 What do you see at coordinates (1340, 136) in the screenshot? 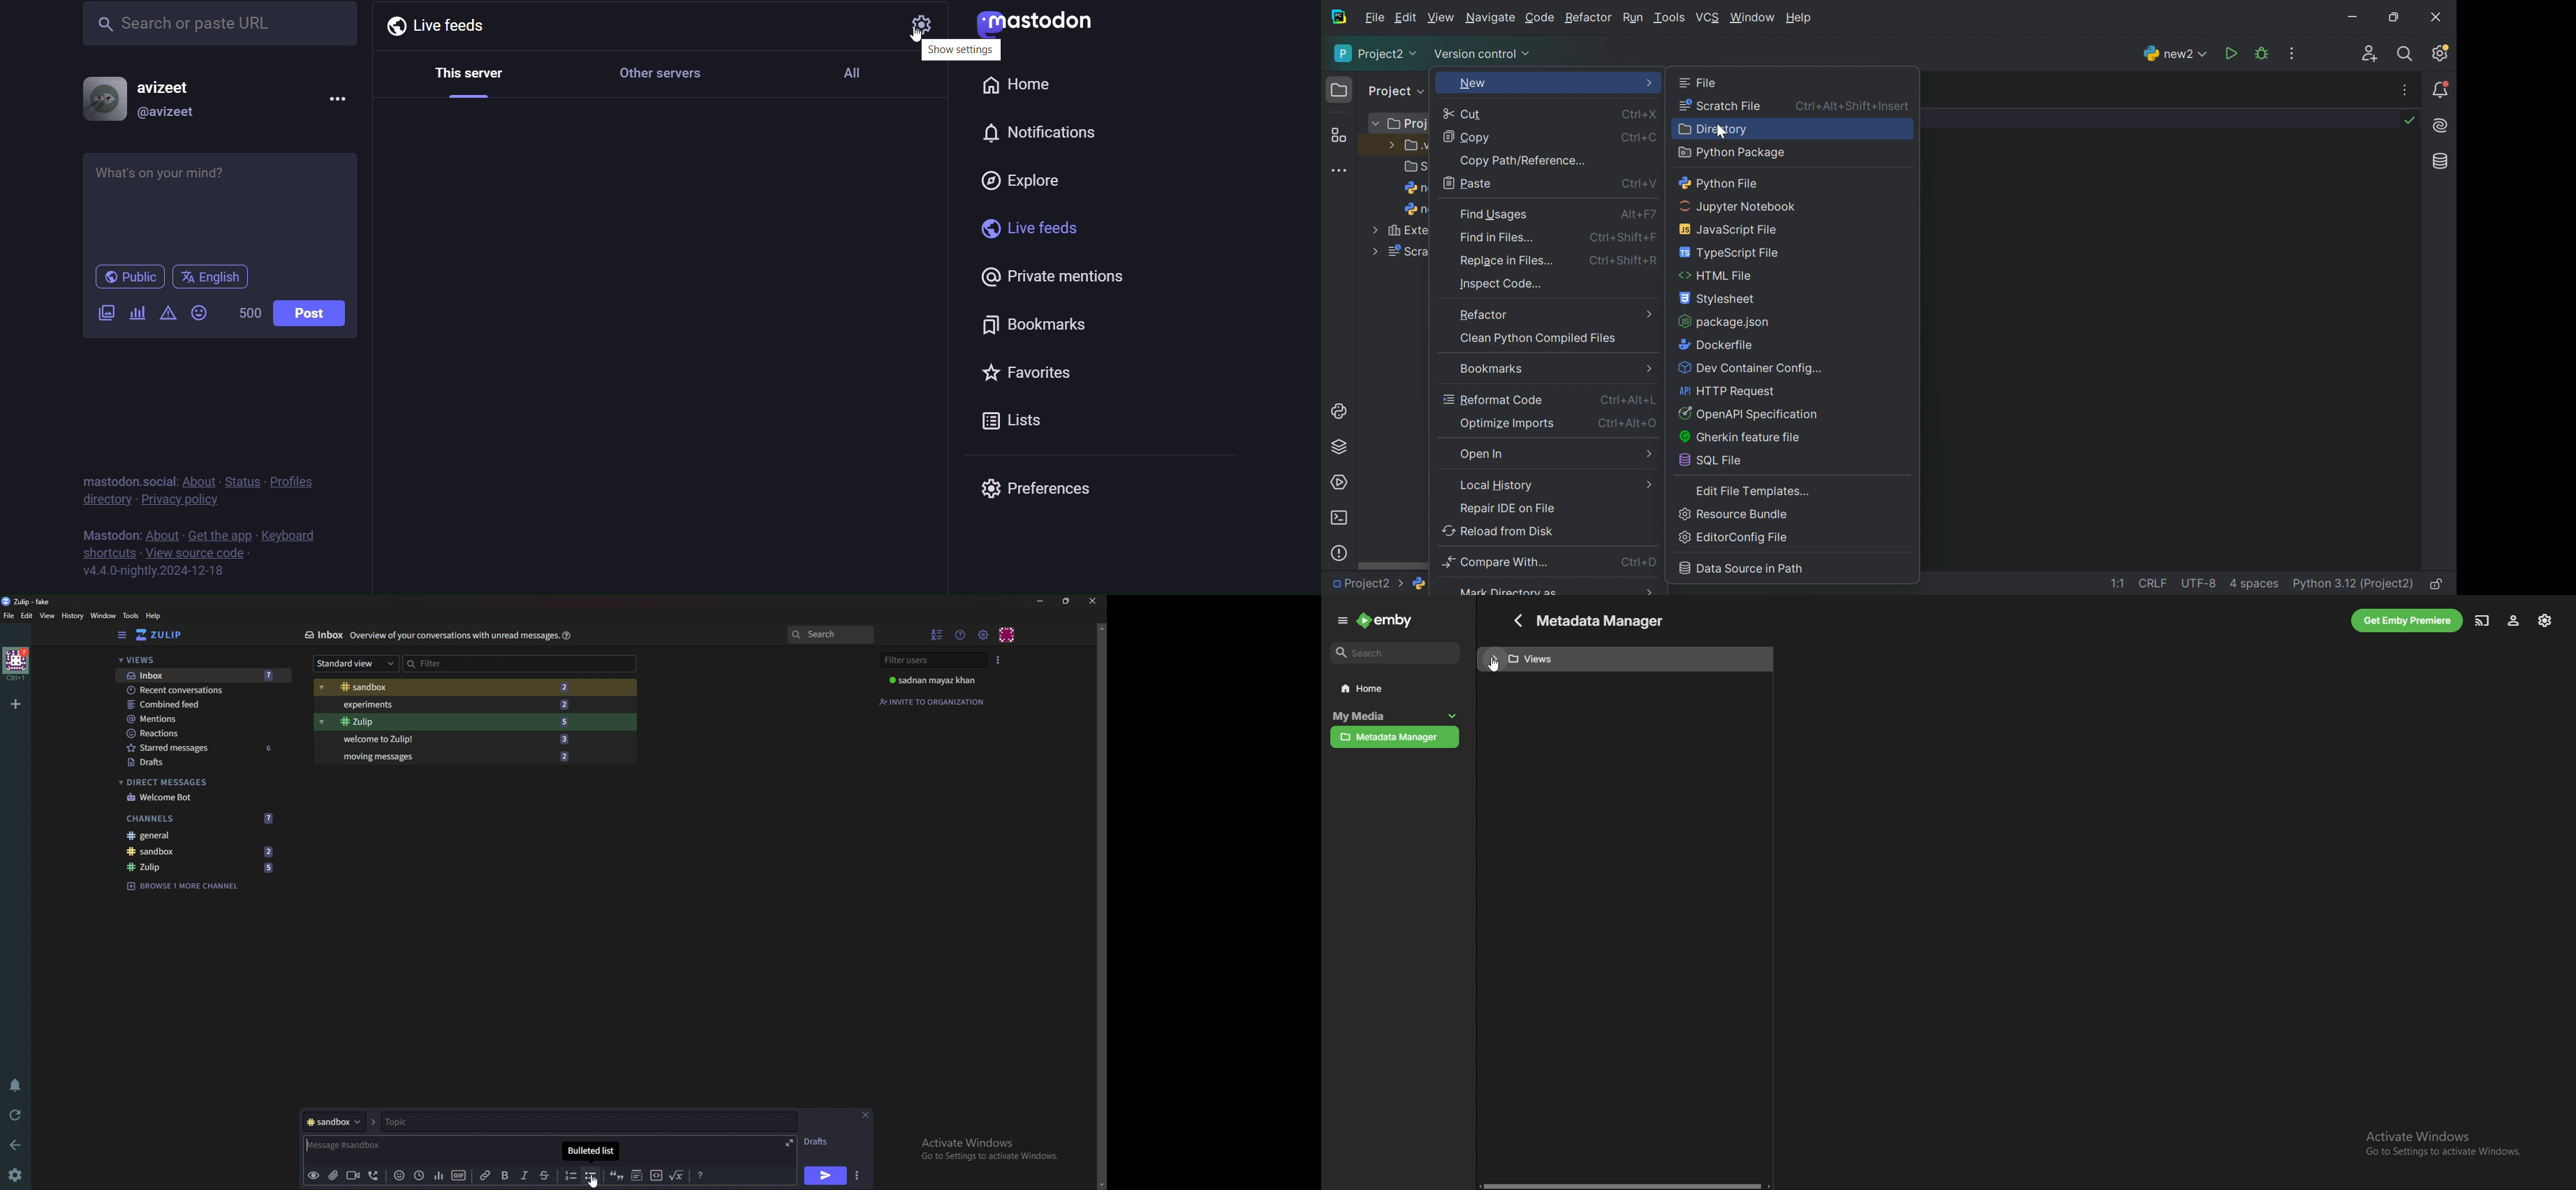
I see `Structure` at bounding box center [1340, 136].